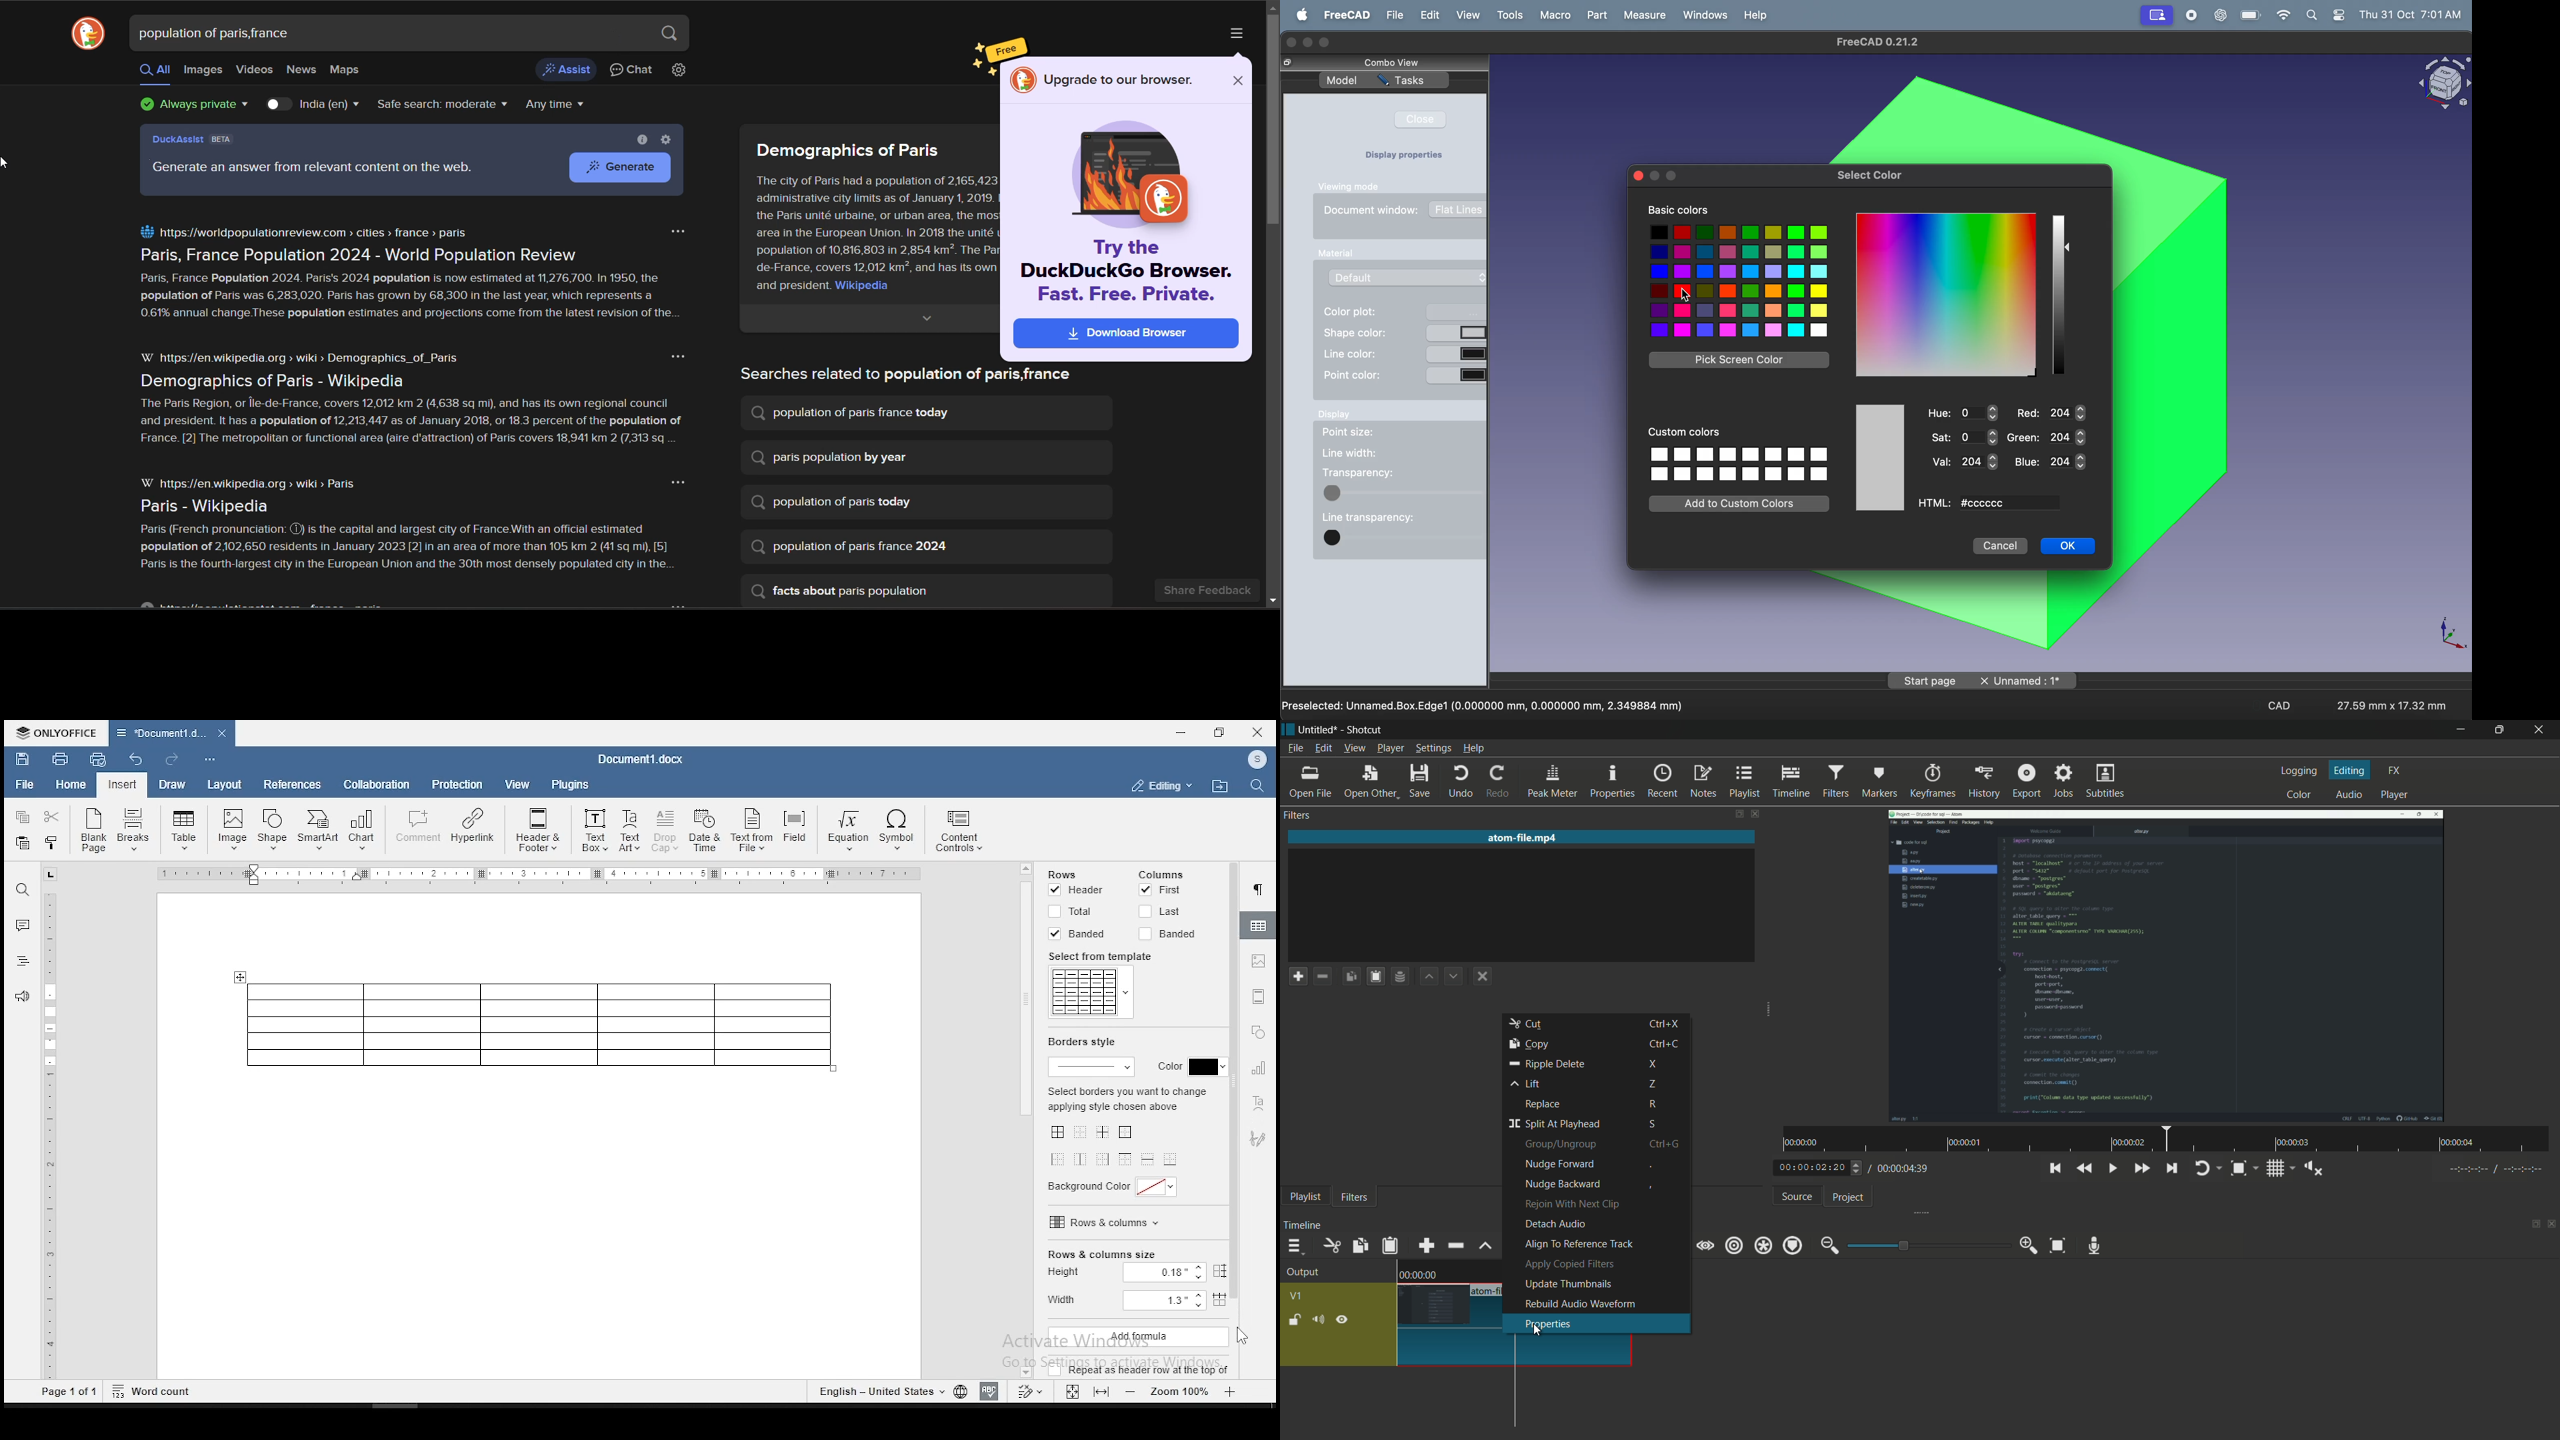 Image resolution: width=2576 pixels, height=1456 pixels. What do you see at coordinates (1739, 503) in the screenshot?
I see `add custom colors` at bounding box center [1739, 503].